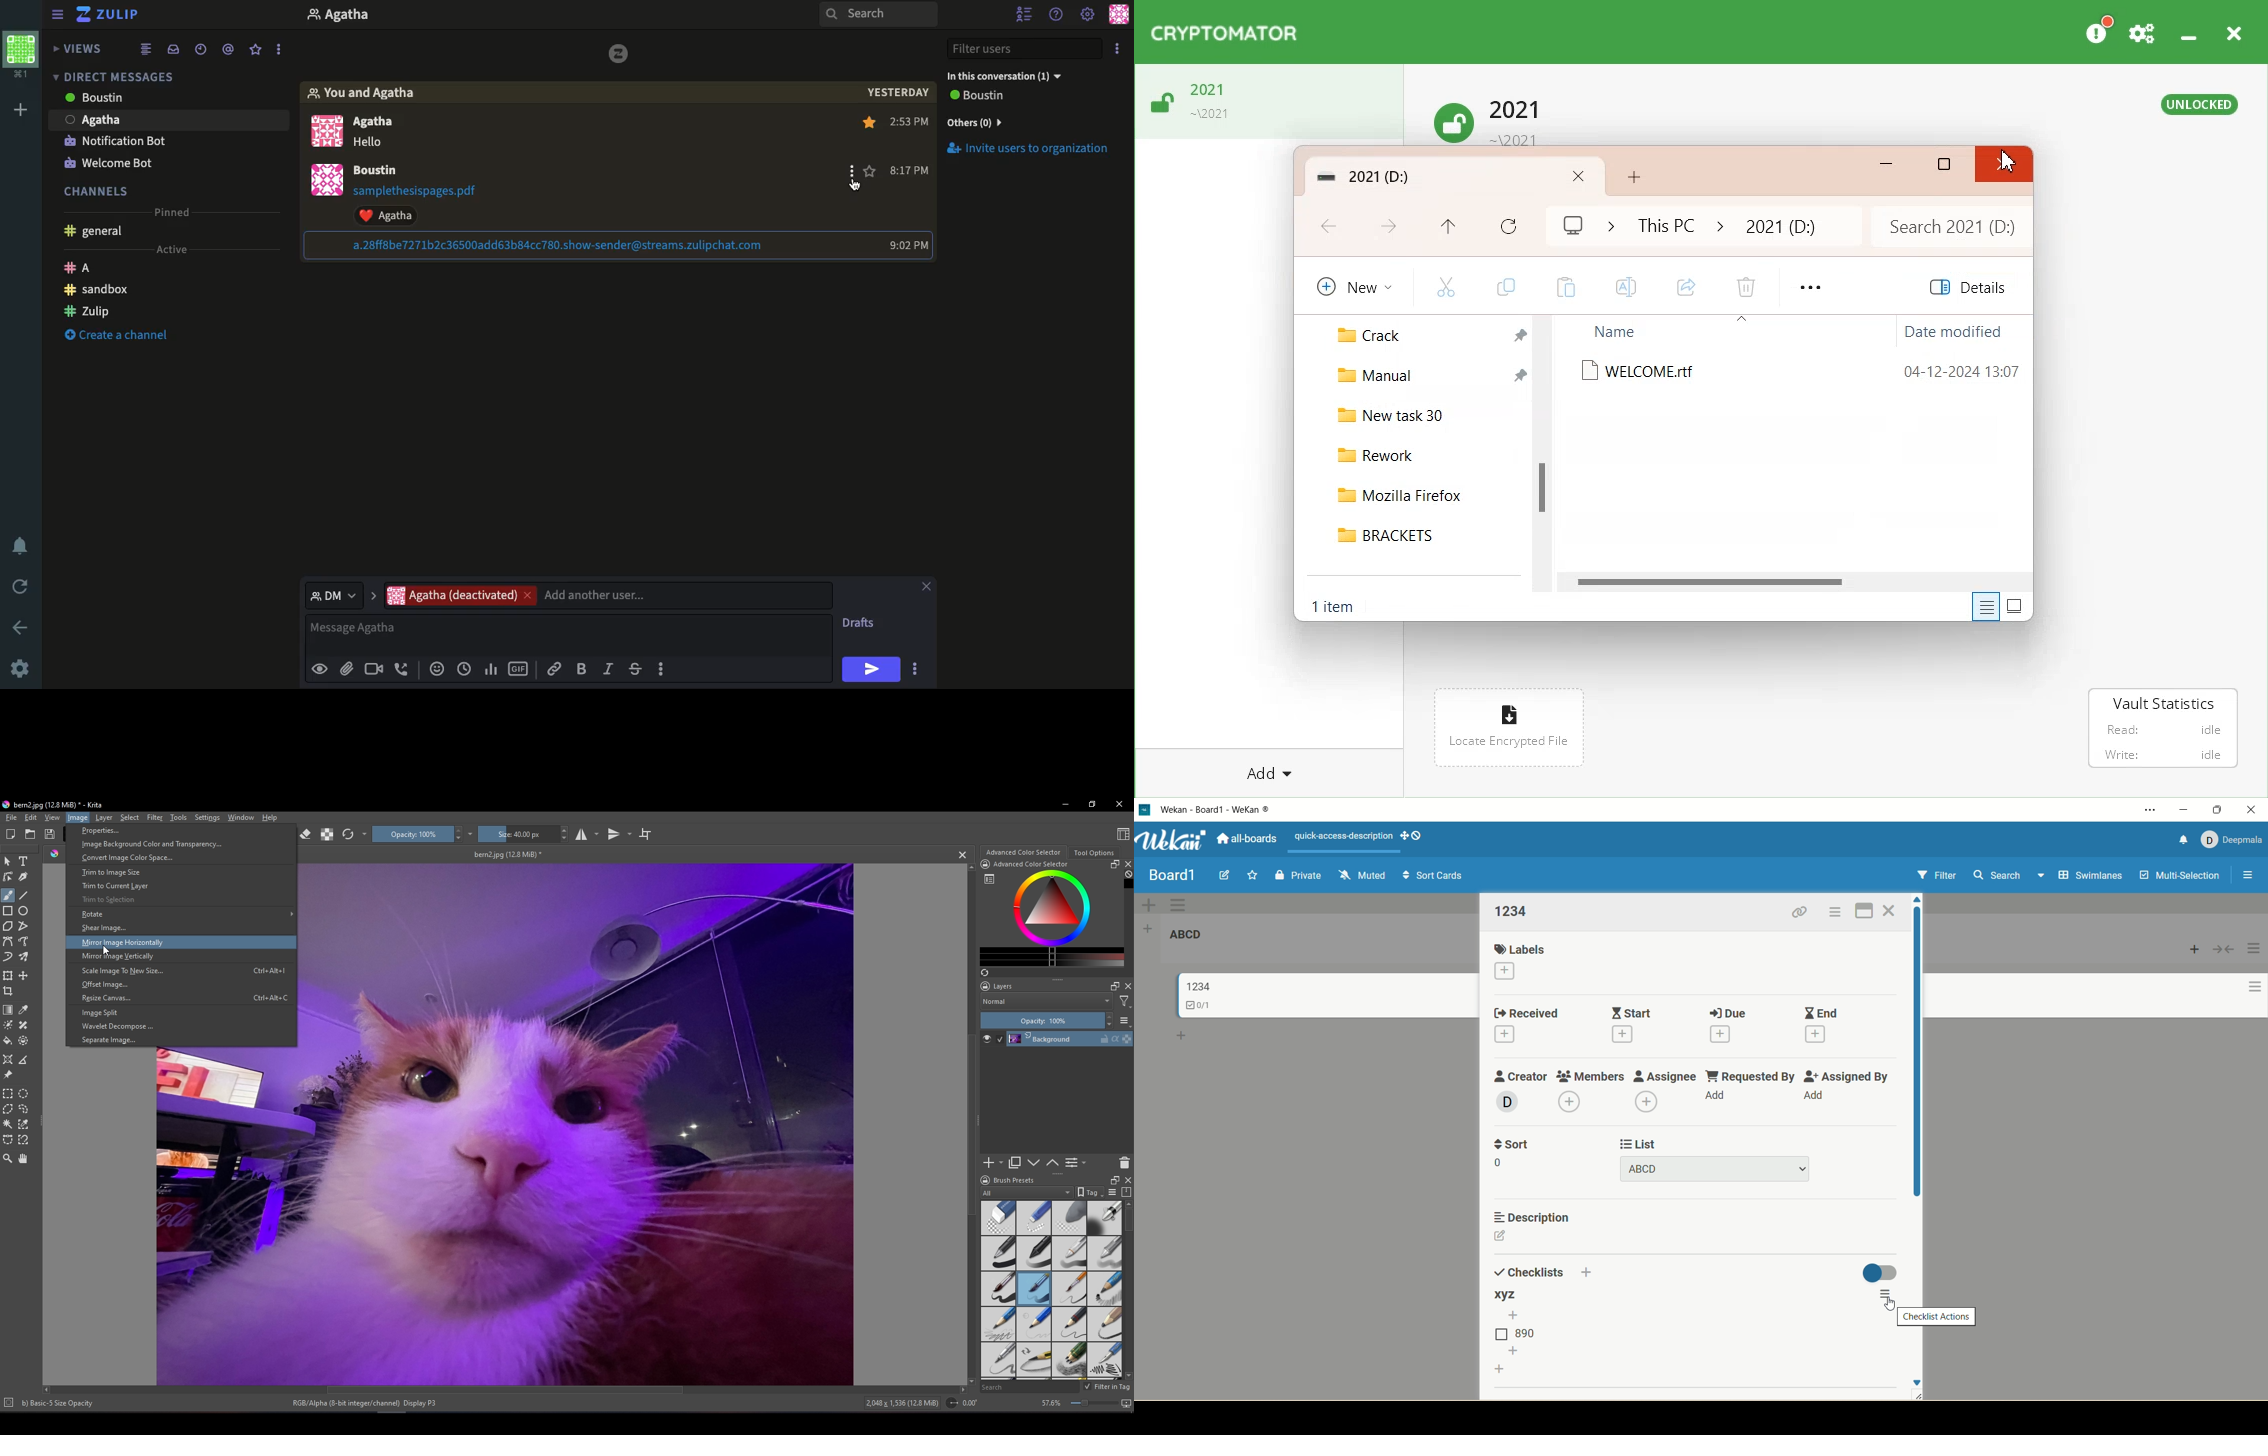 This screenshot has height=1456, width=2268. What do you see at coordinates (181, 857) in the screenshot?
I see `Convert image color space` at bounding box center [181, 857].